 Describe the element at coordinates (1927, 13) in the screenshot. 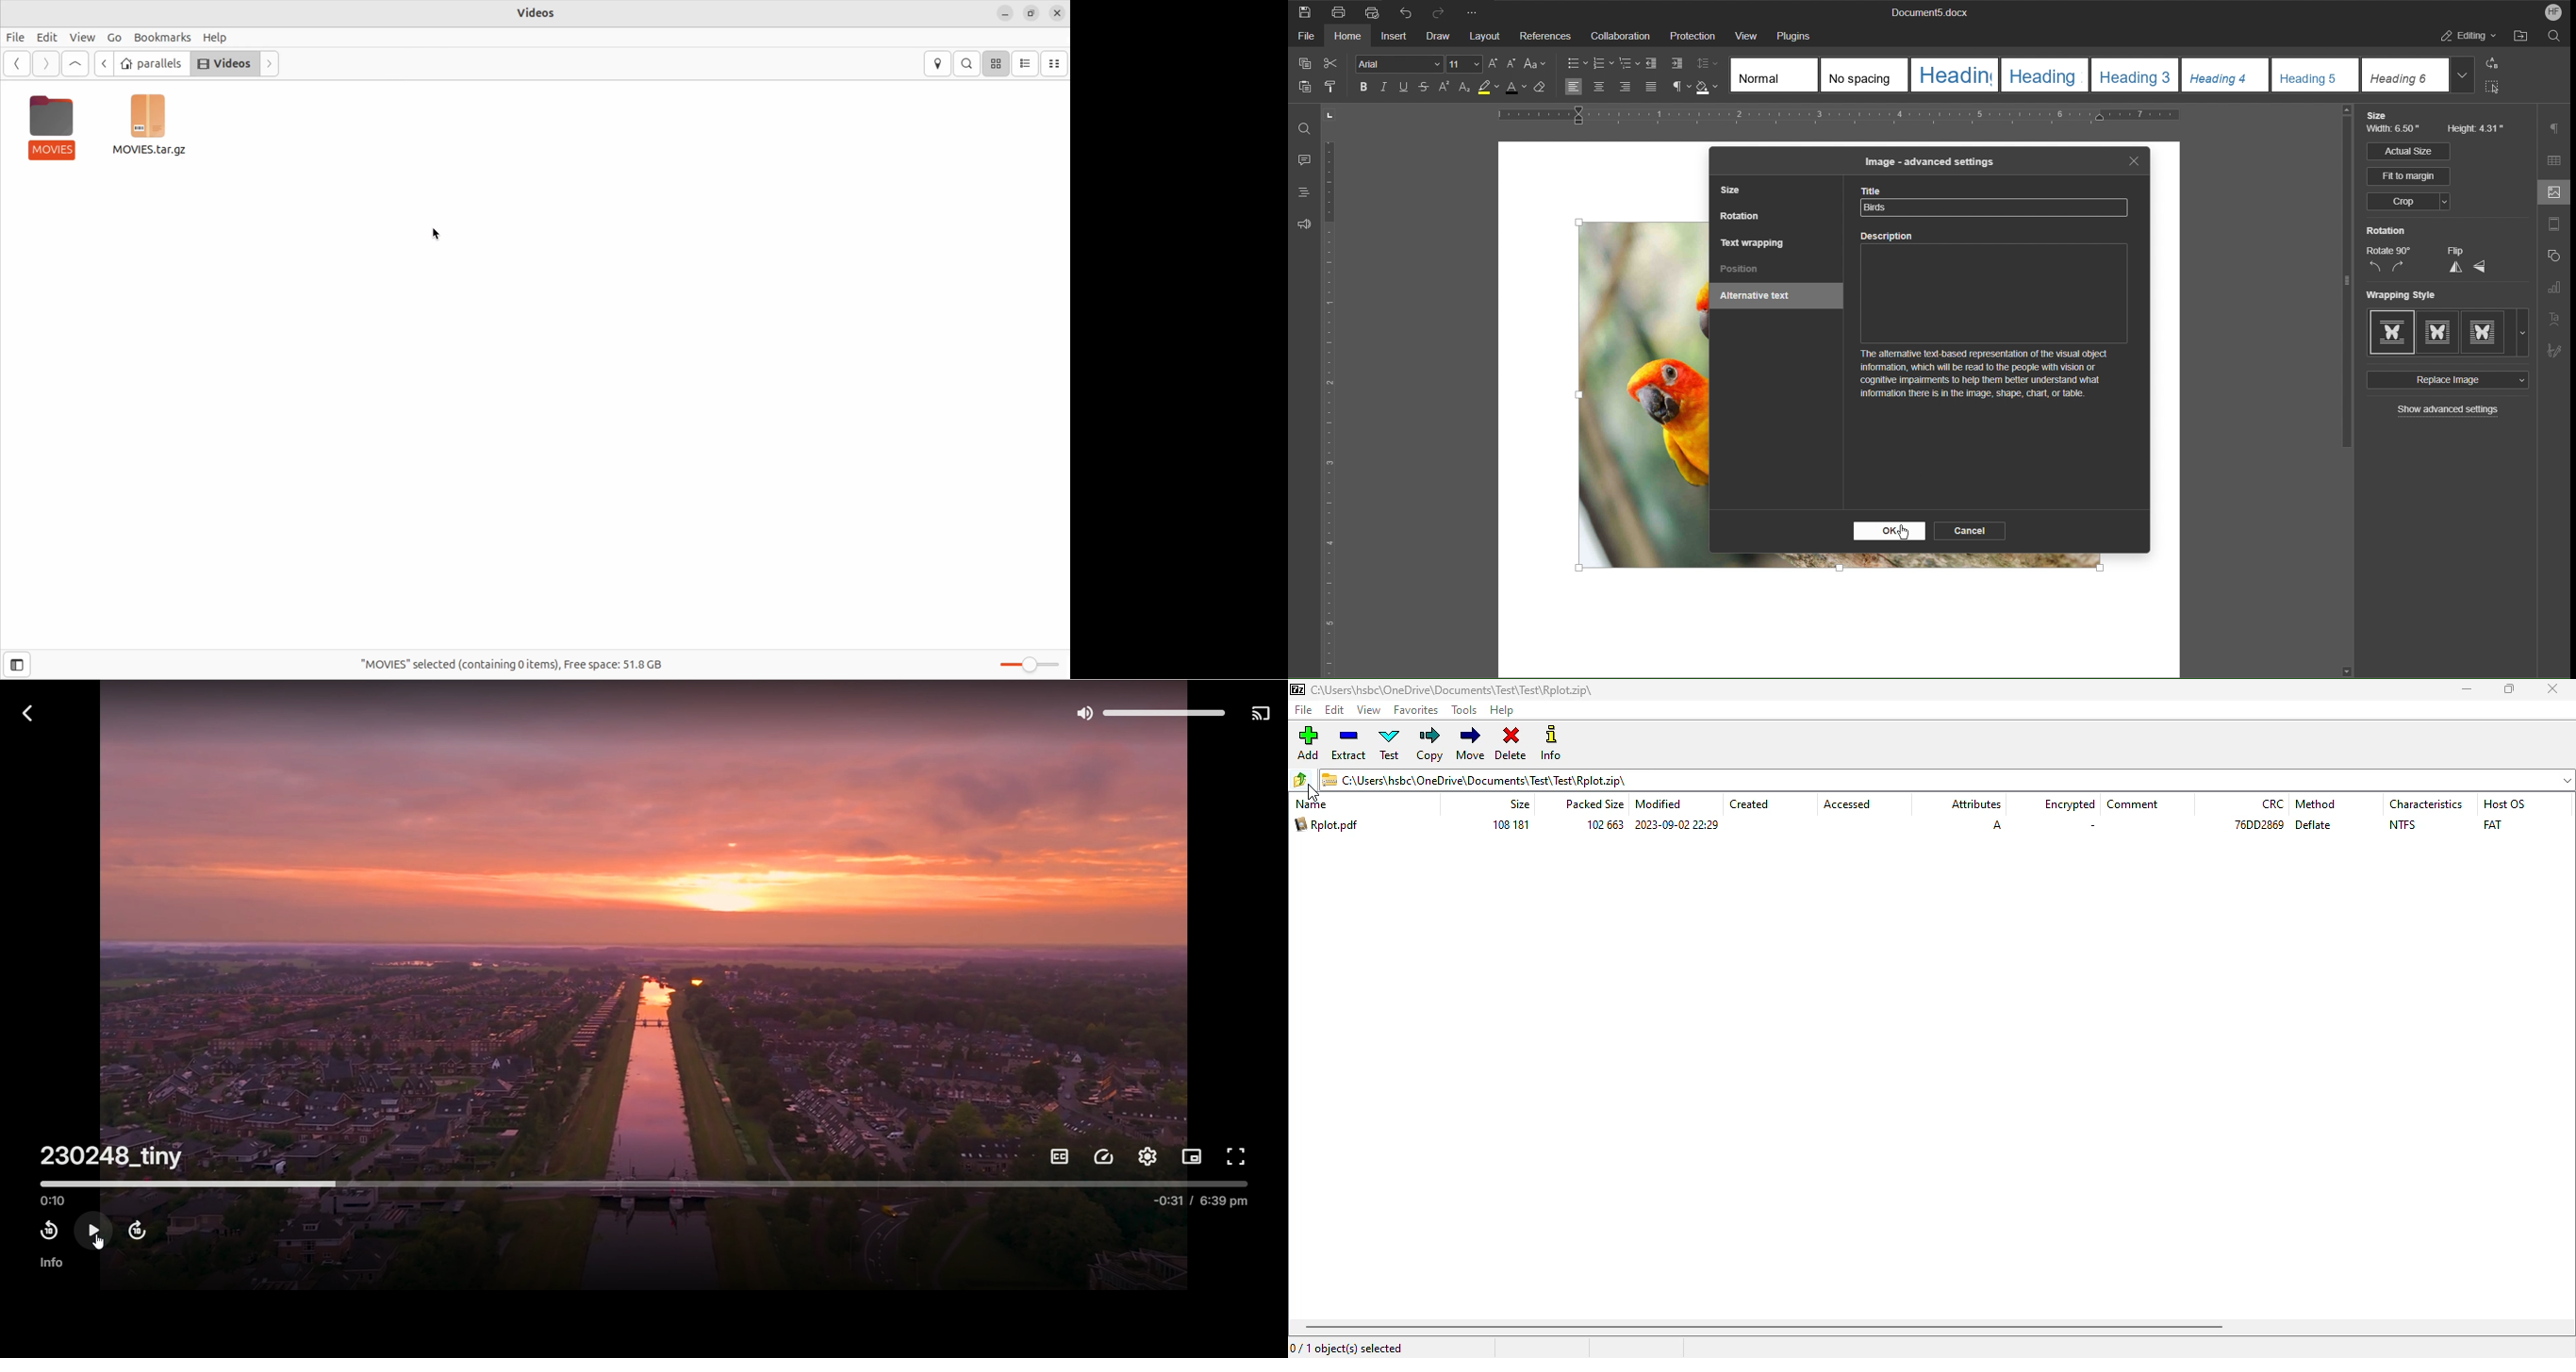

I see `Document Title` at that location.